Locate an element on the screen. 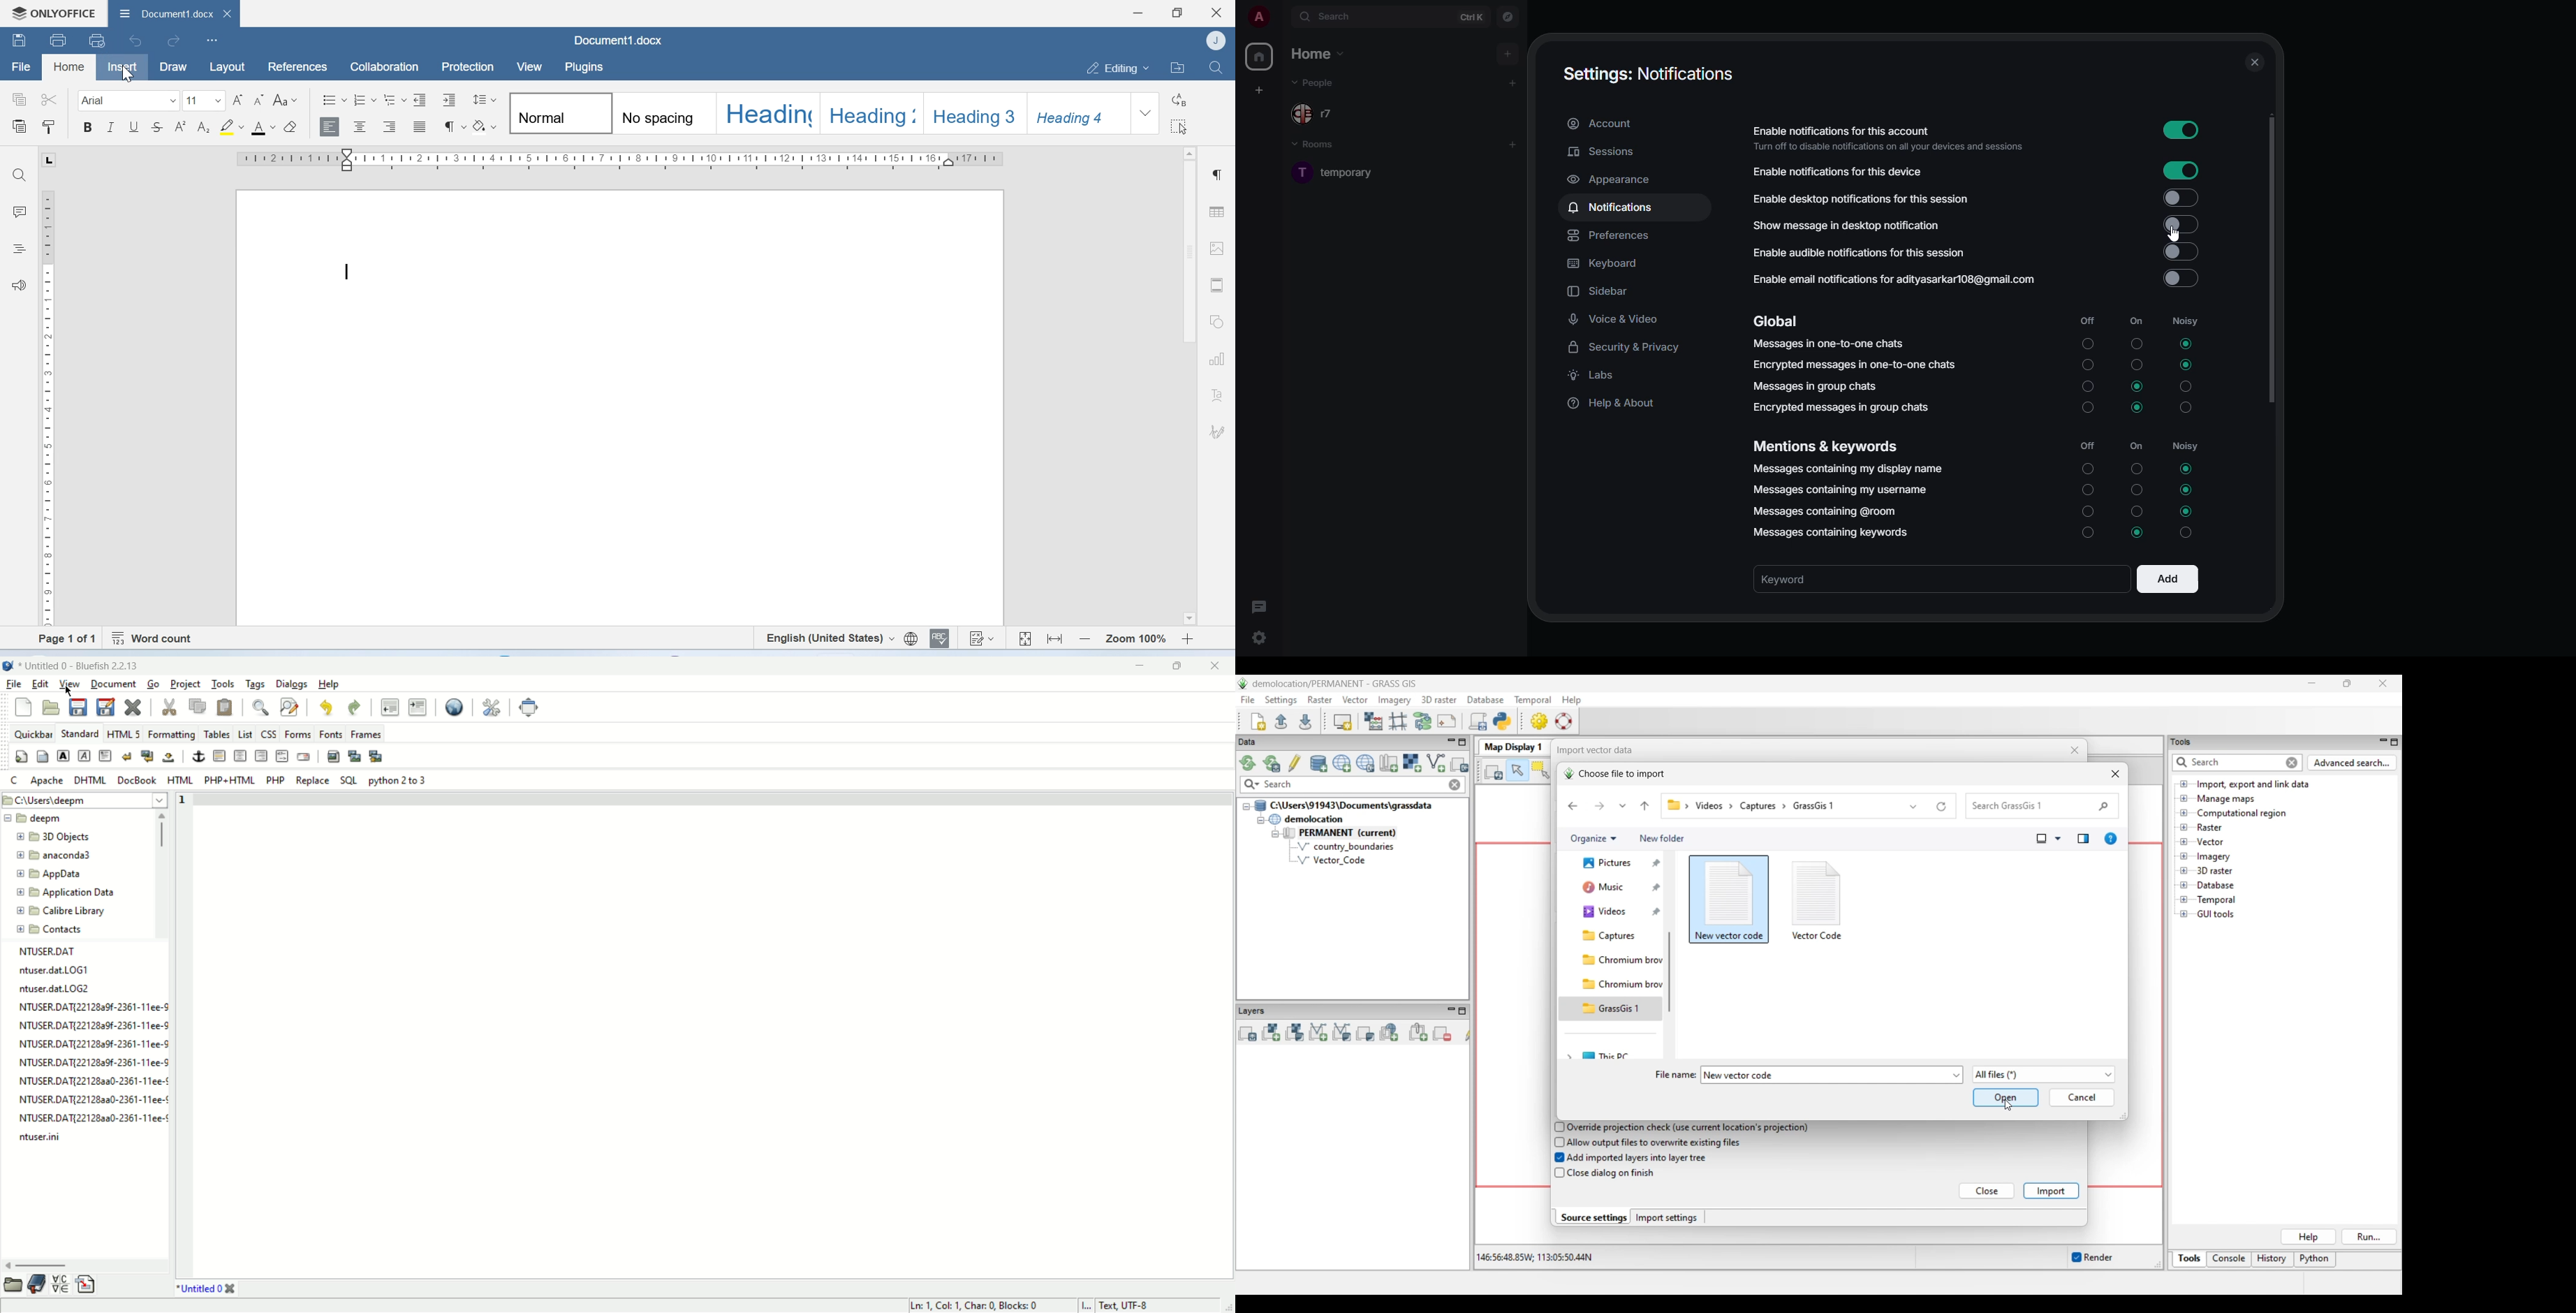 This screenshot has height=1316, width=2576. Decrement font size is located at coordinates (259, 100).